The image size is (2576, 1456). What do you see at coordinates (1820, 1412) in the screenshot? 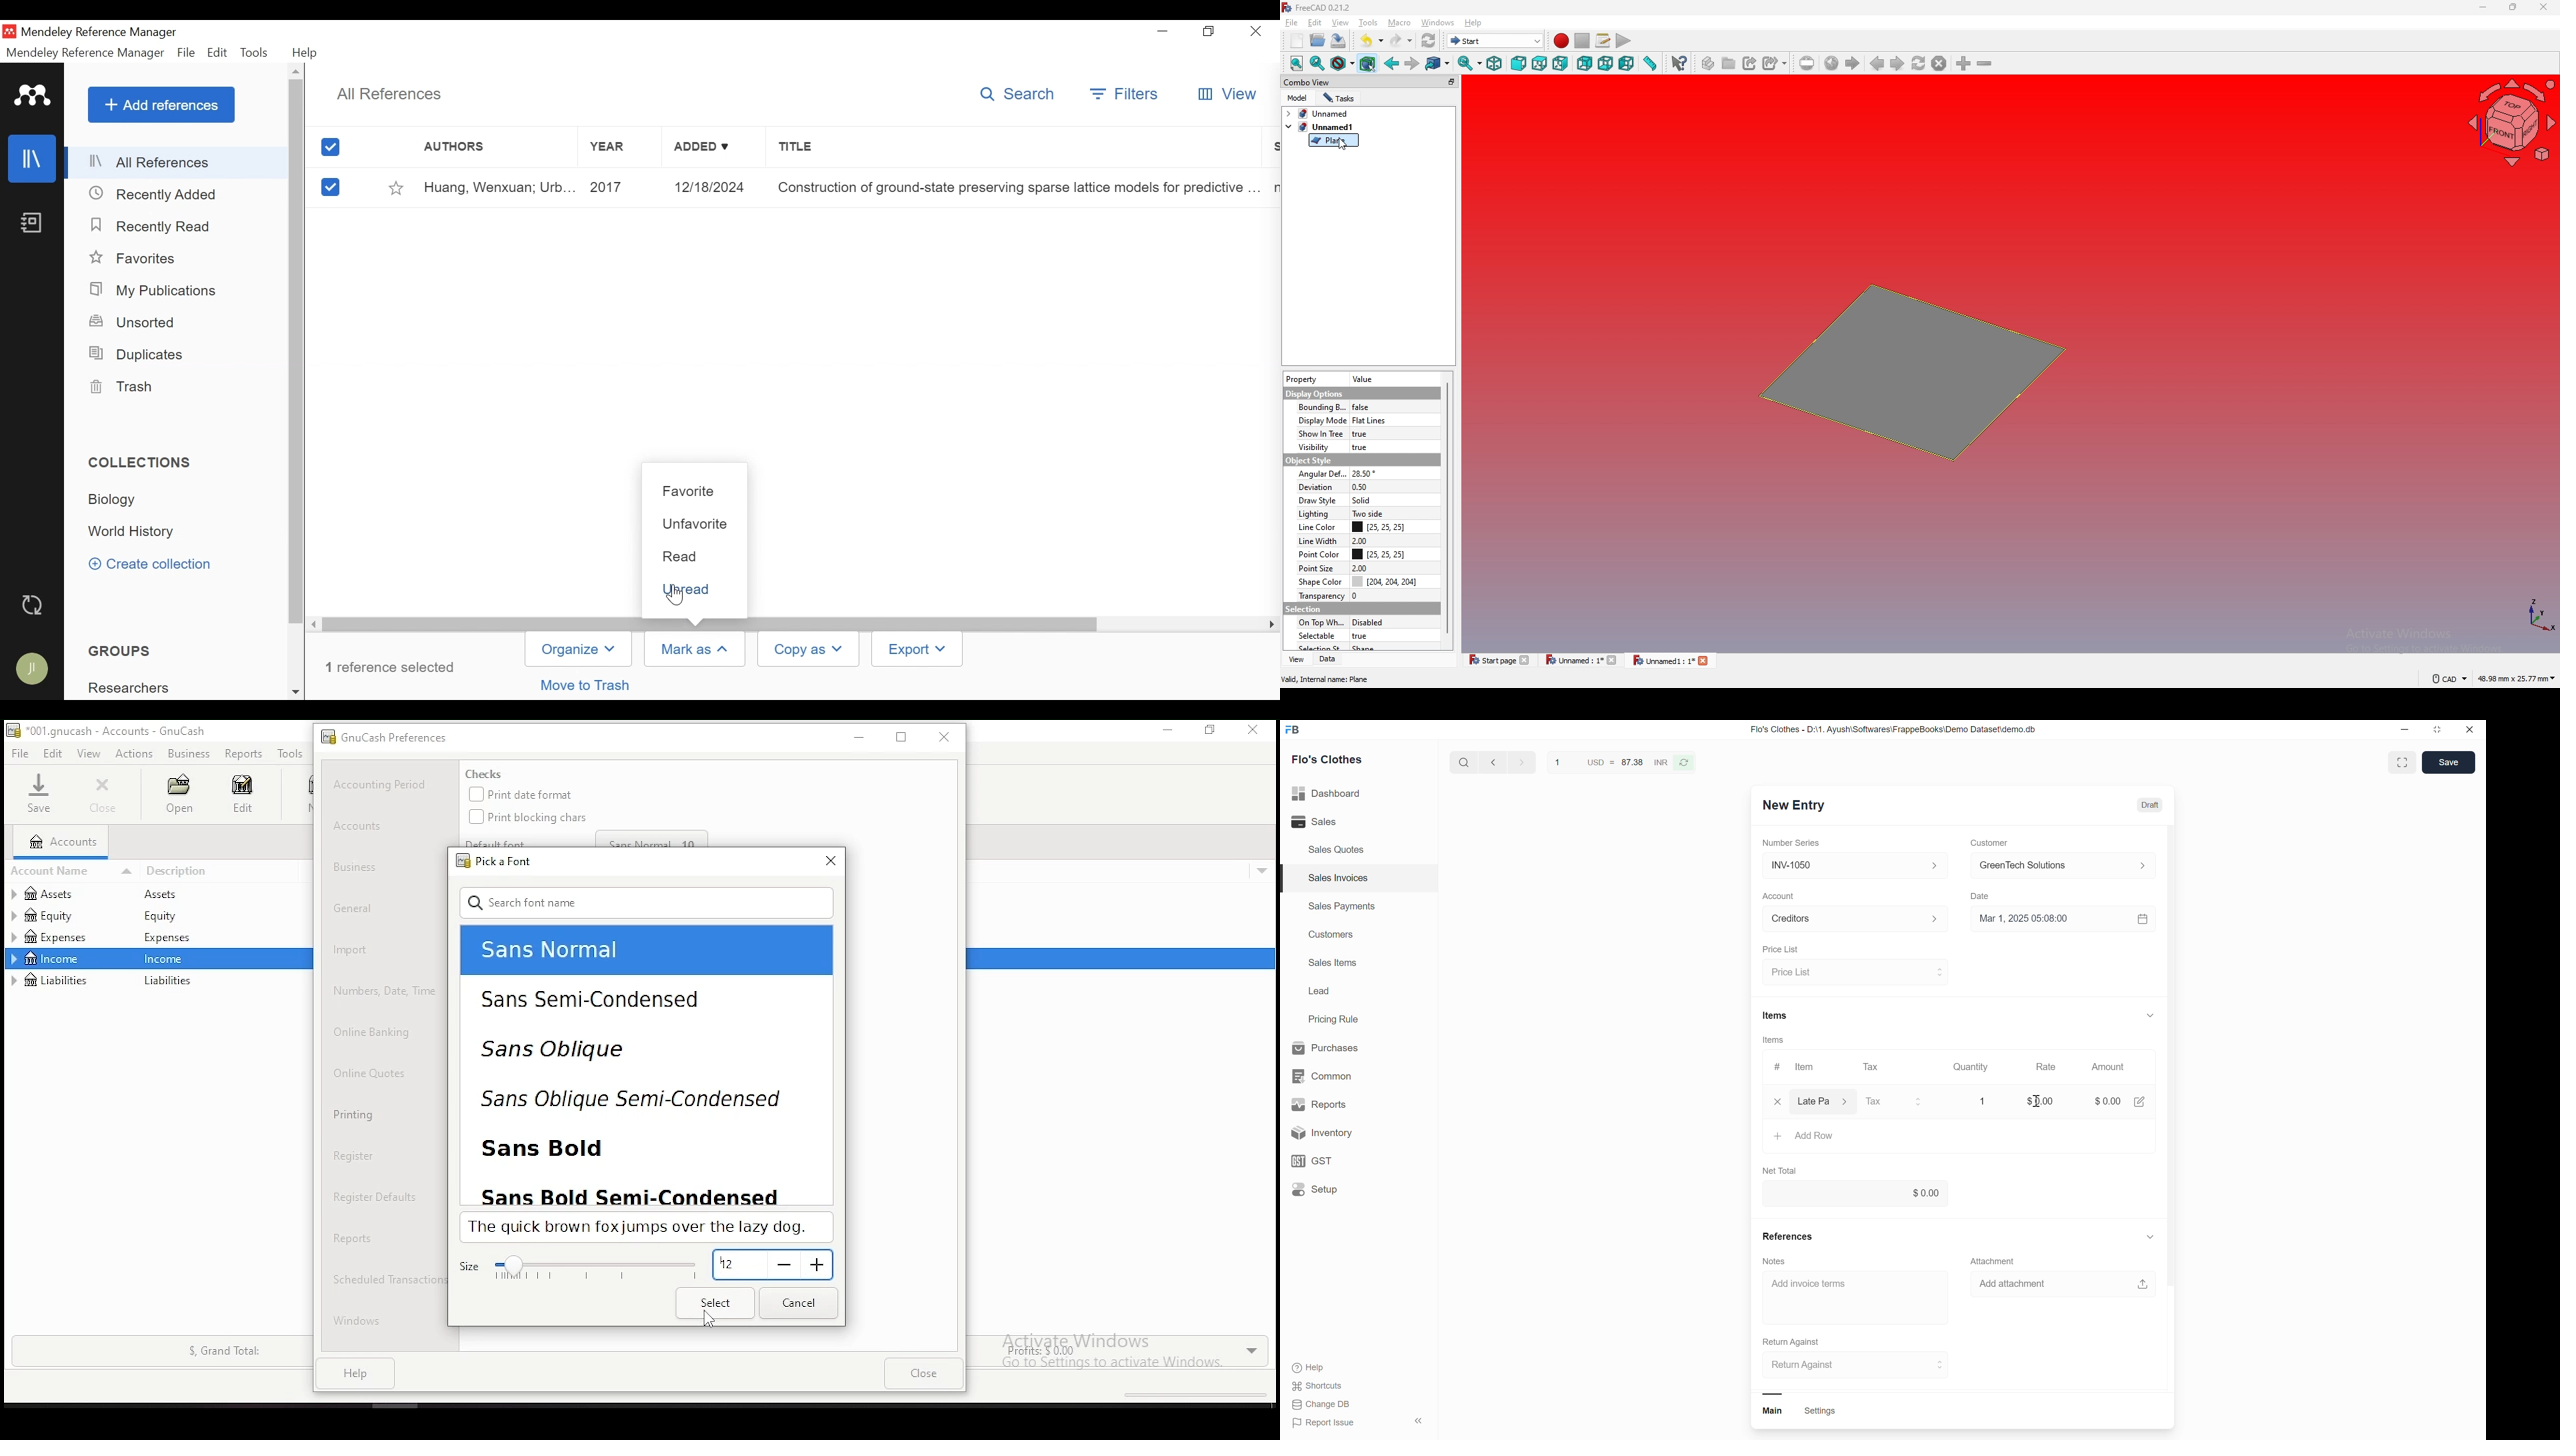
I see `settings` at bounding box center [1820, 1412].